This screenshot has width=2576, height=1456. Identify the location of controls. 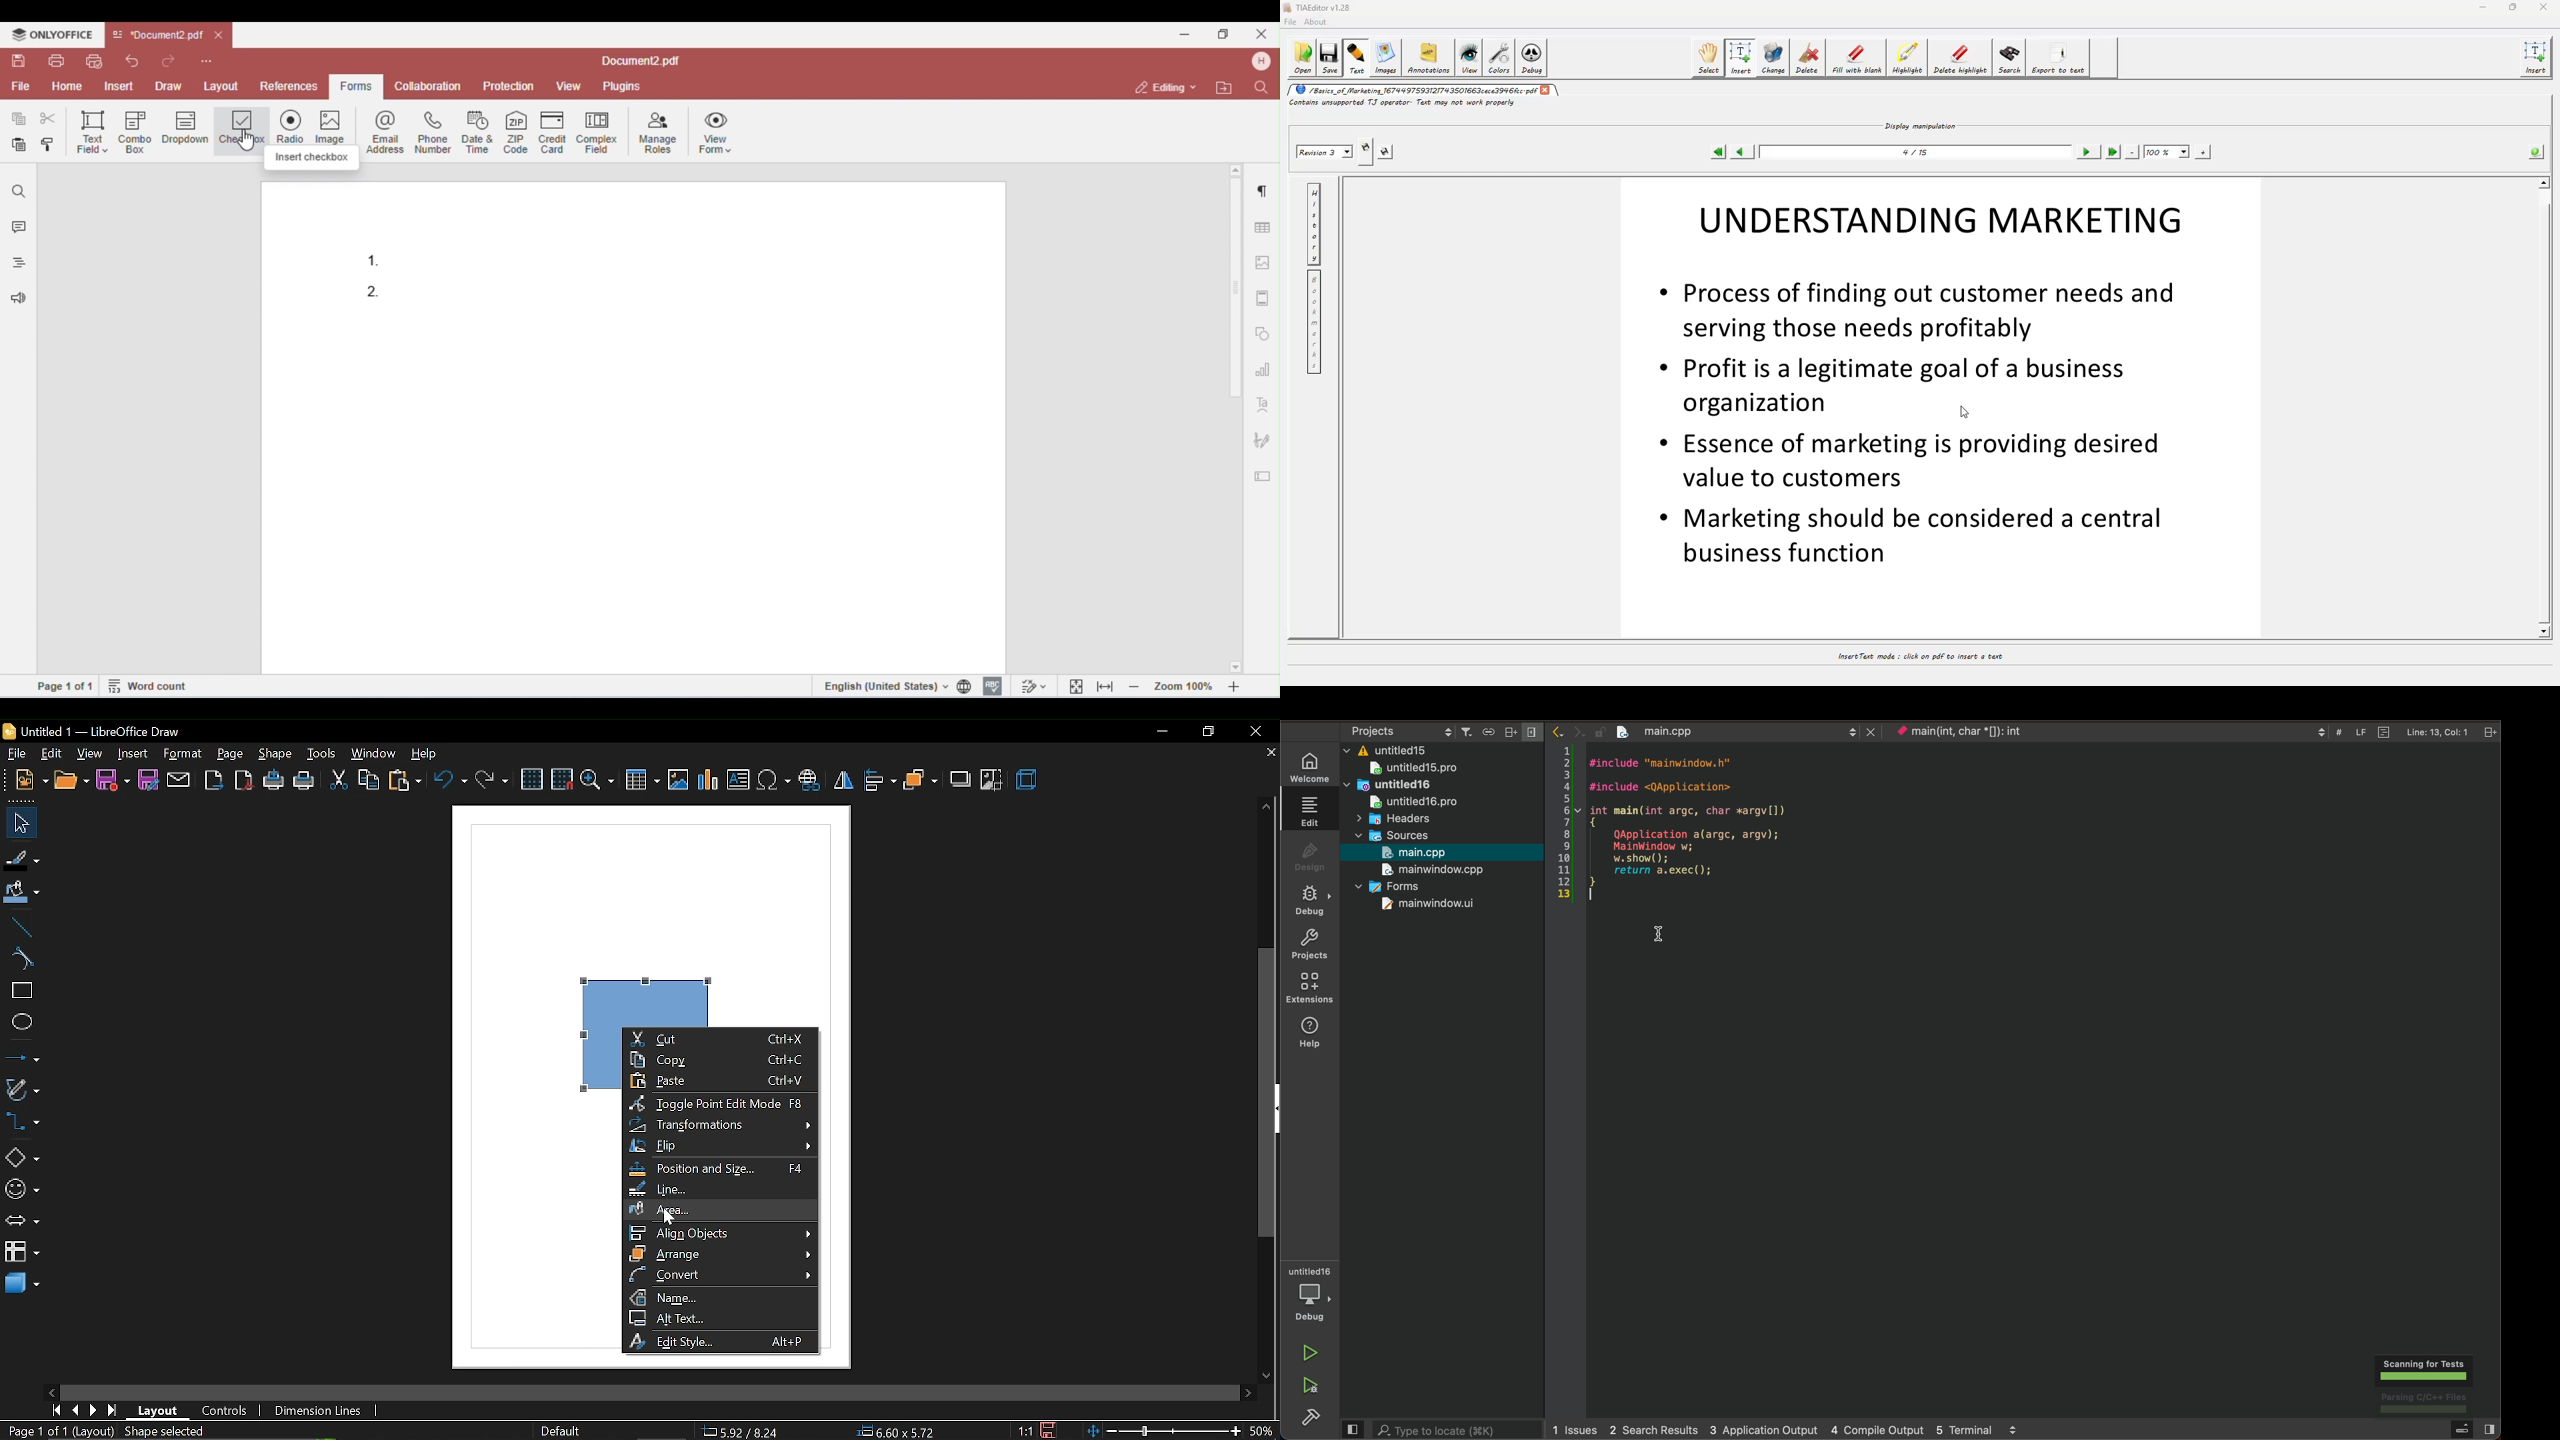
(225, 1409).